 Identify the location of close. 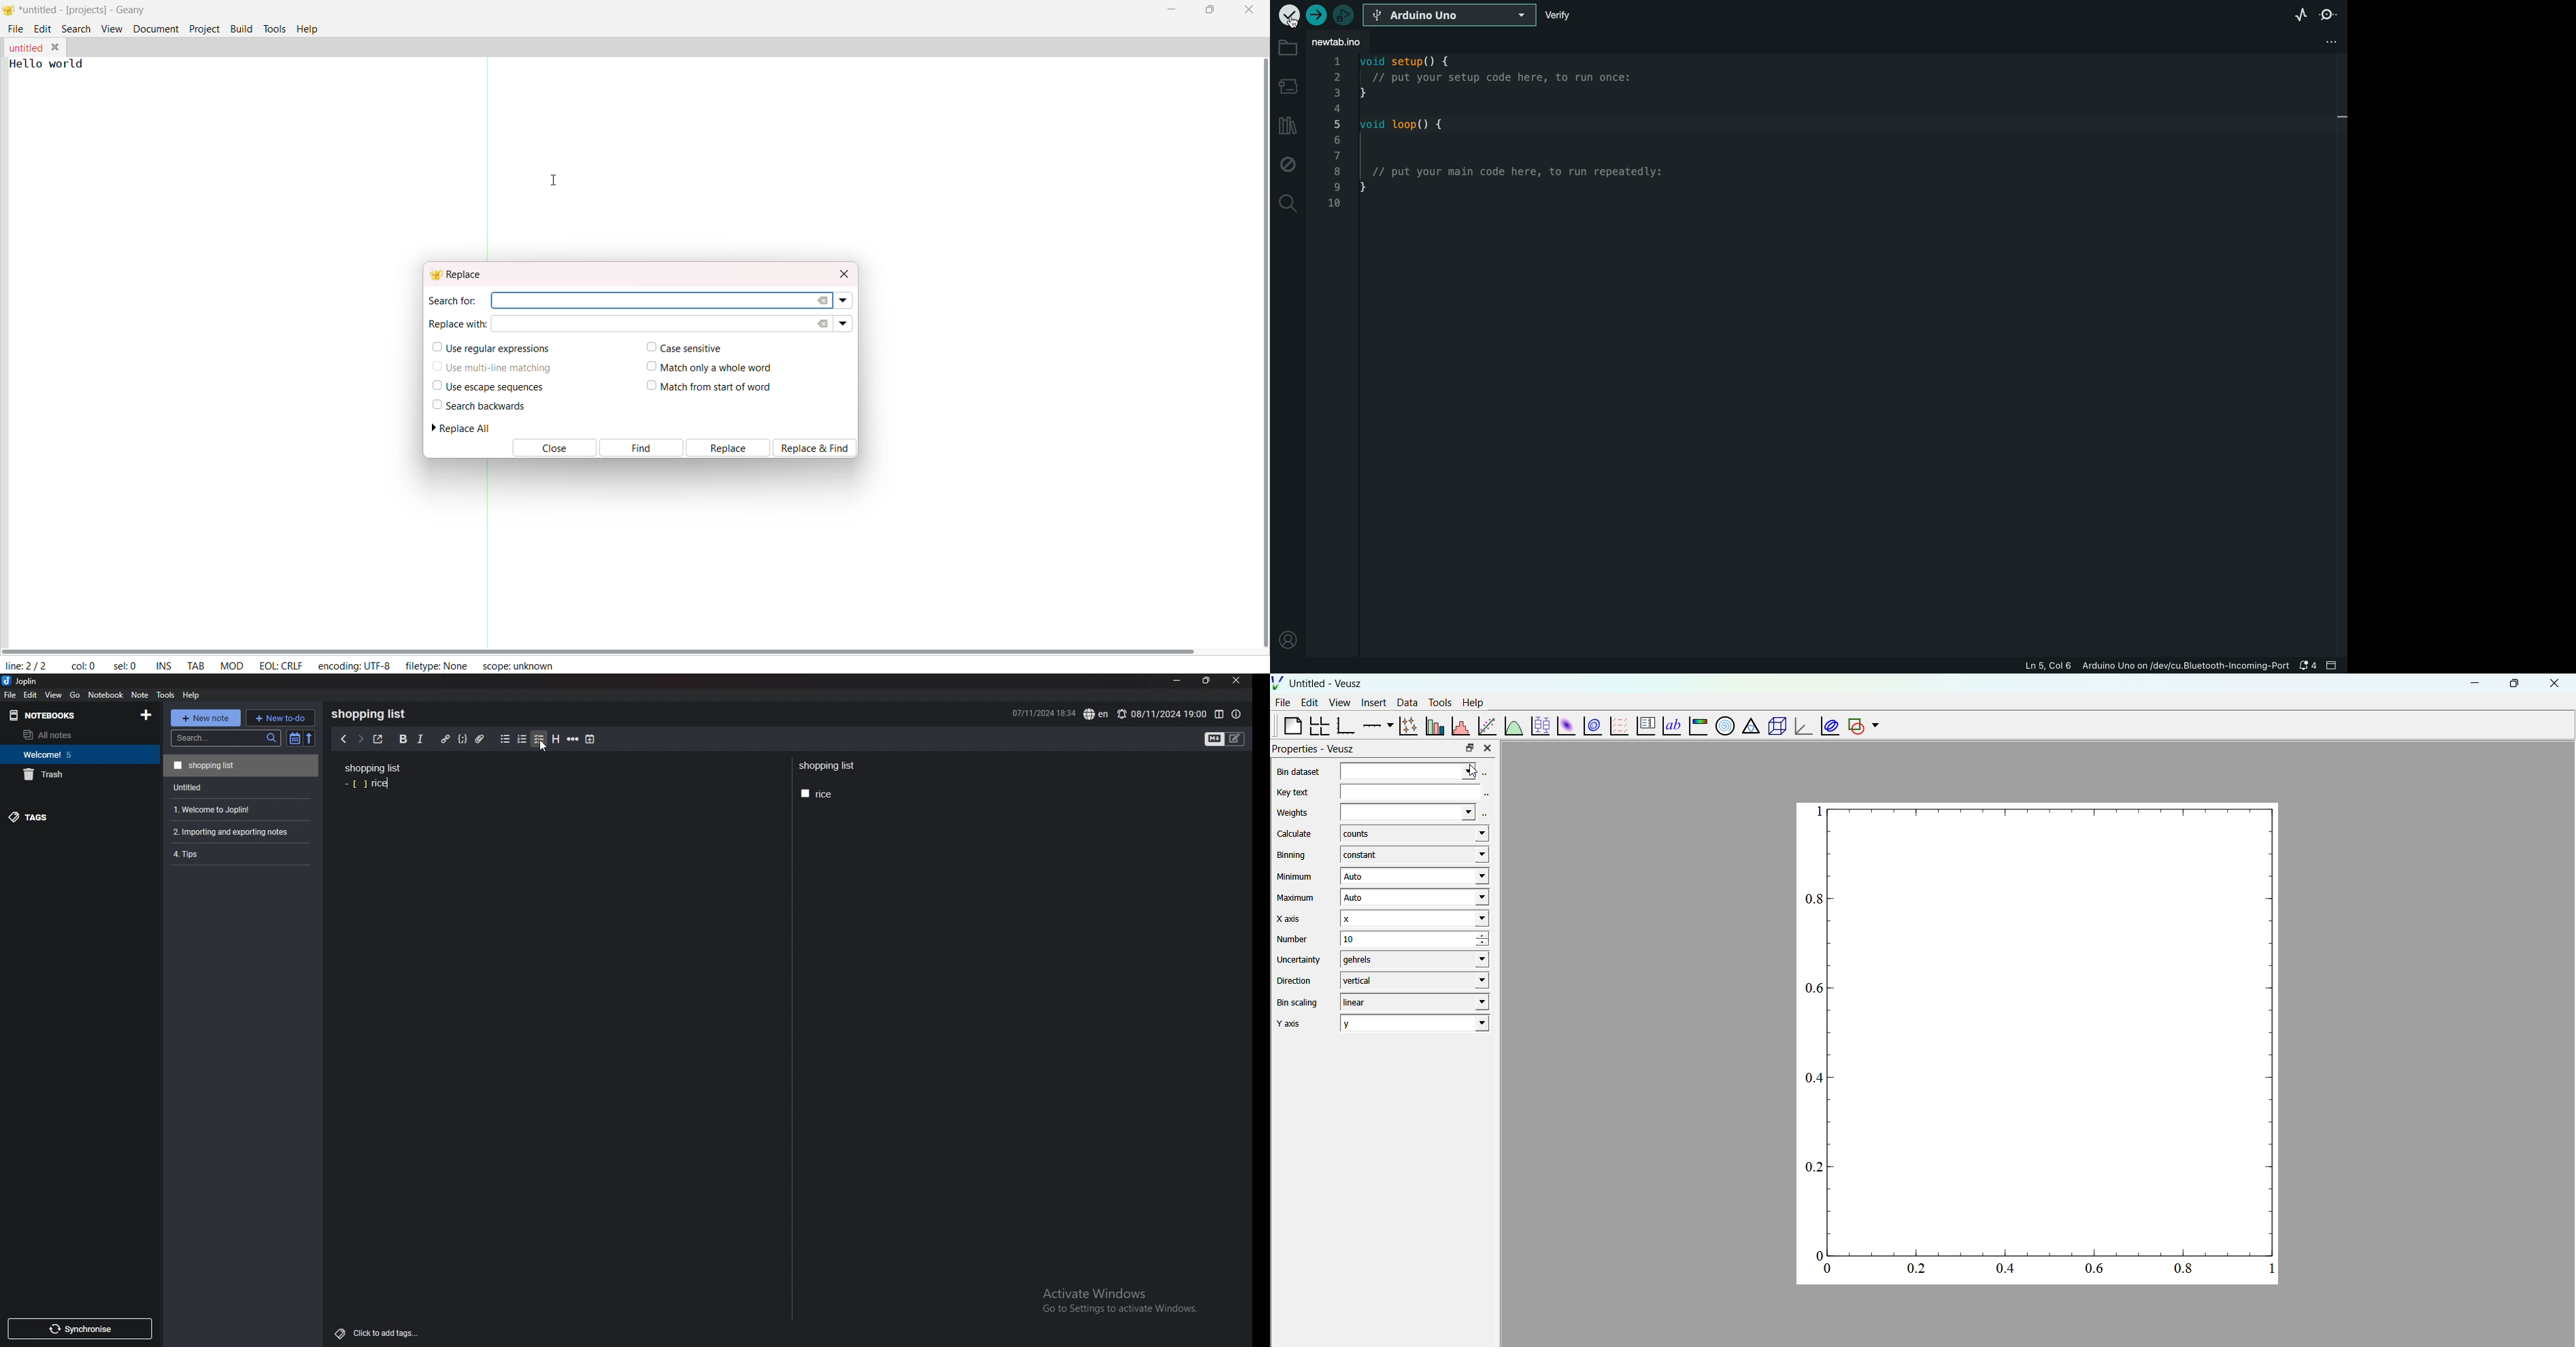
(1236, 681).